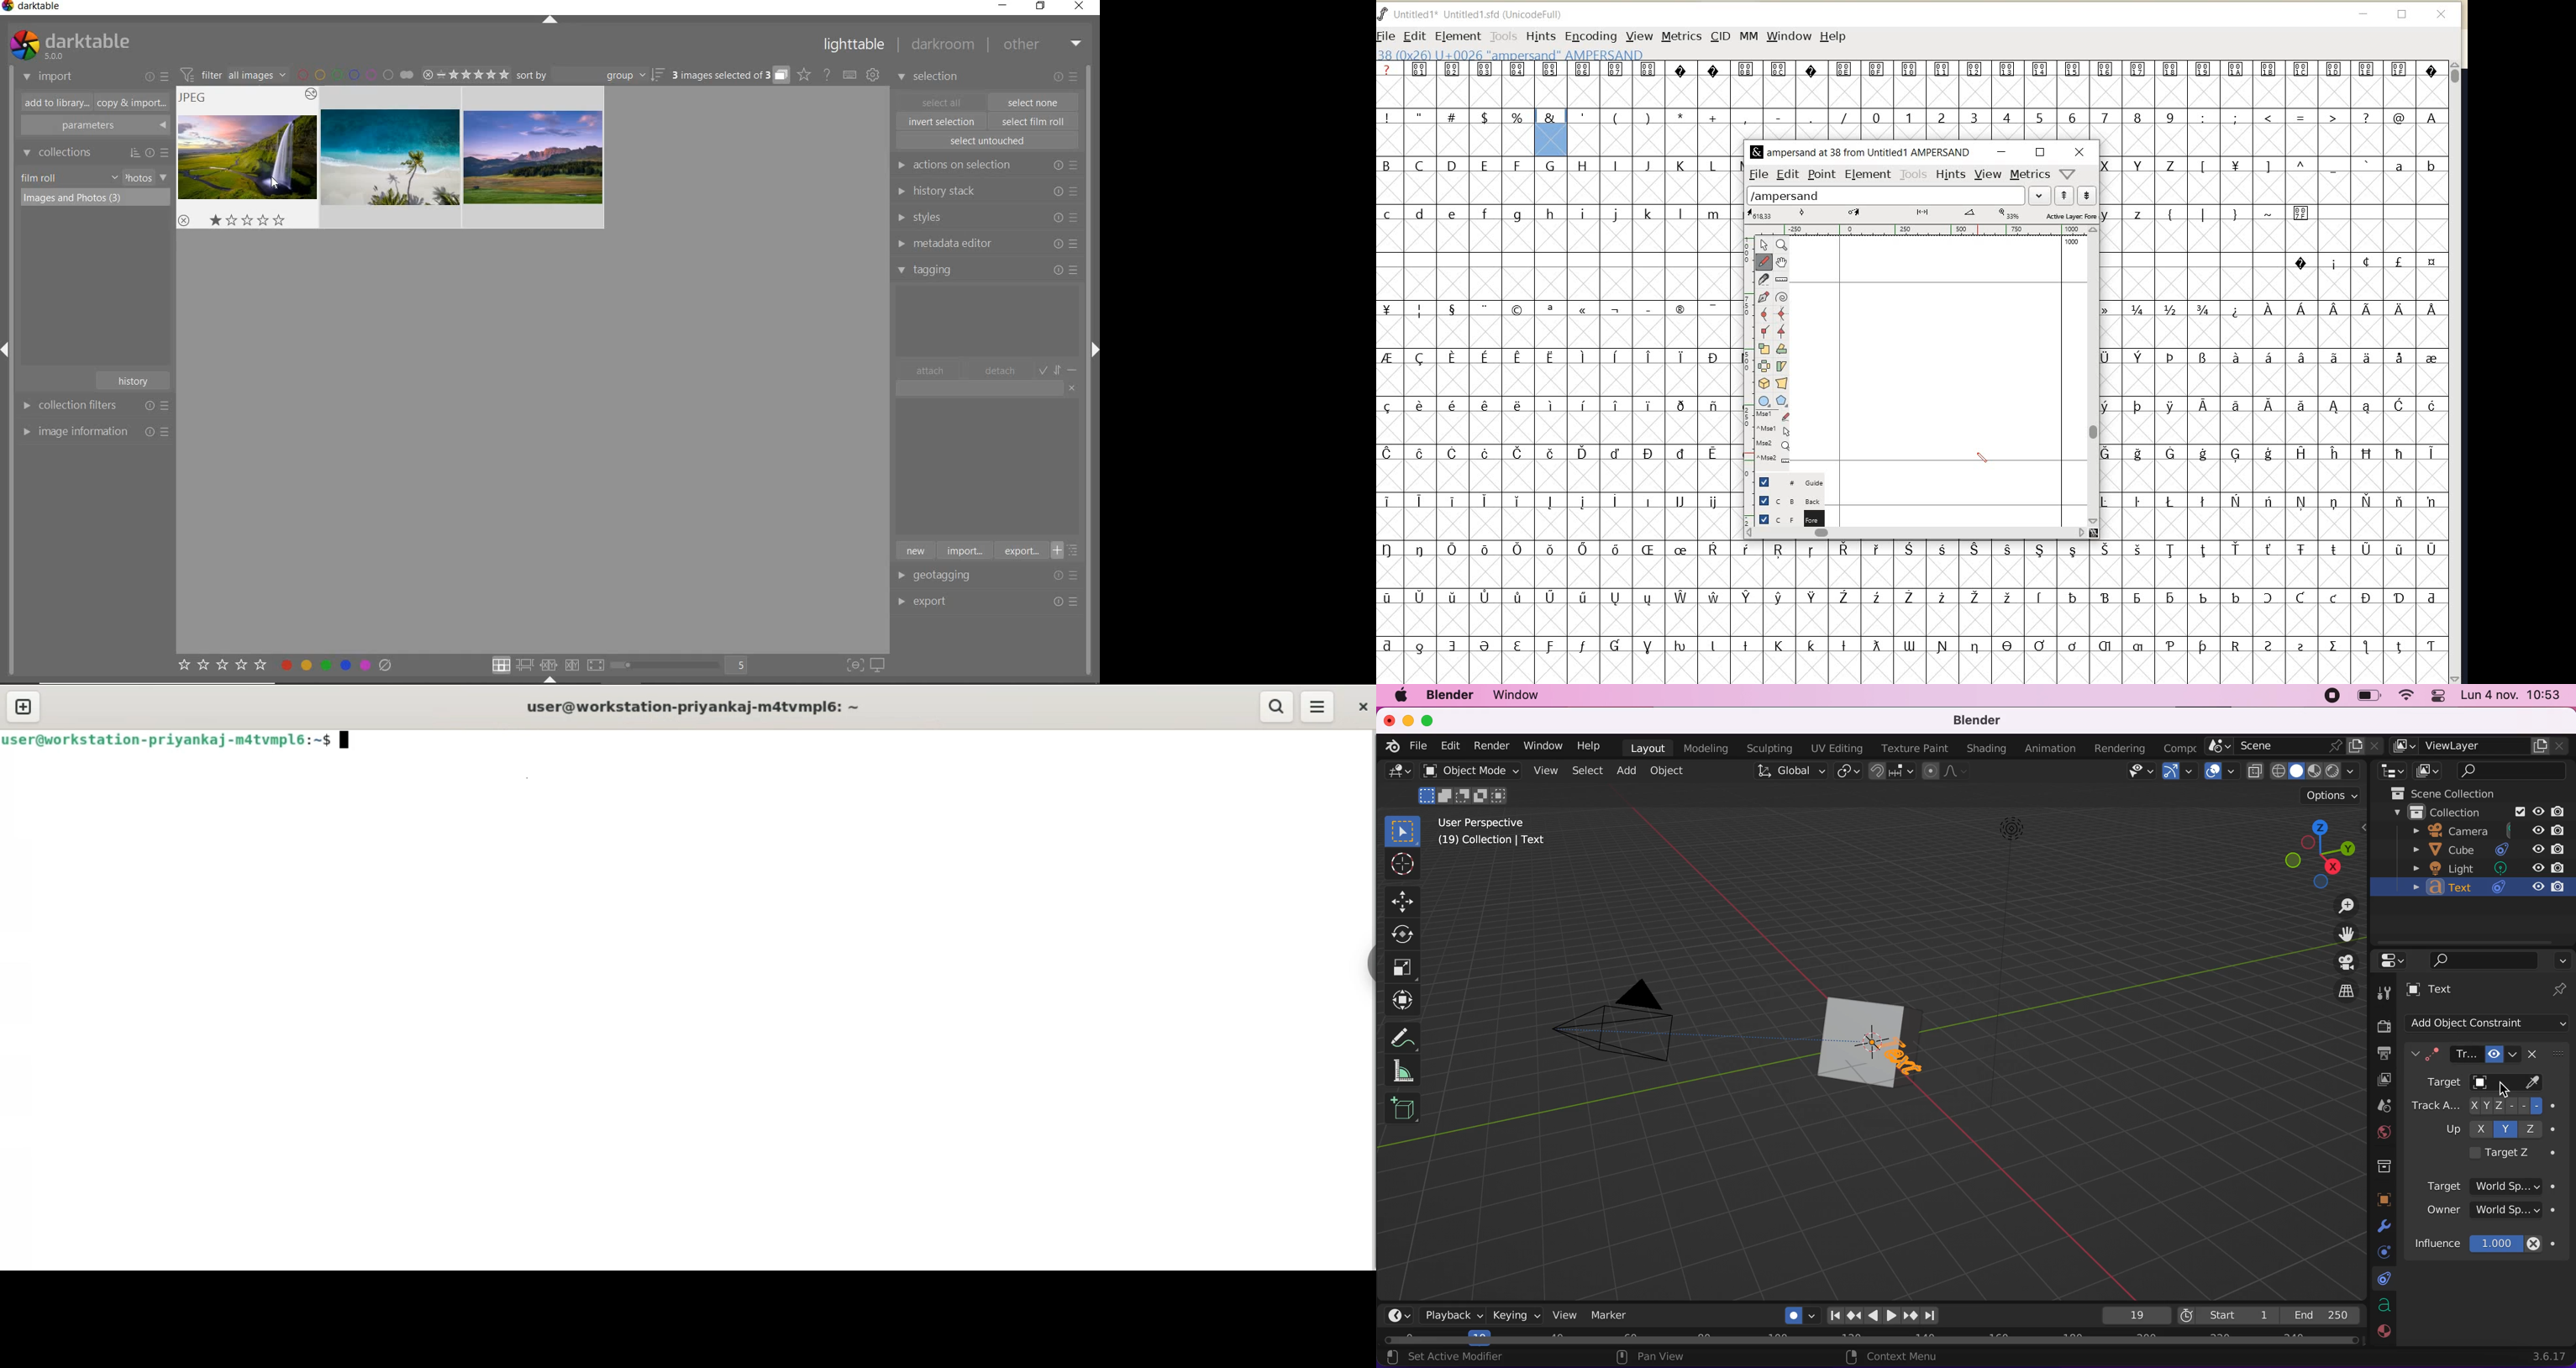 Image resolution: width=2576 pixels, height=1372 pixels. Describe the element at coordinates (1632, 413) in the screenshot. I see `glyph characters` at that location.